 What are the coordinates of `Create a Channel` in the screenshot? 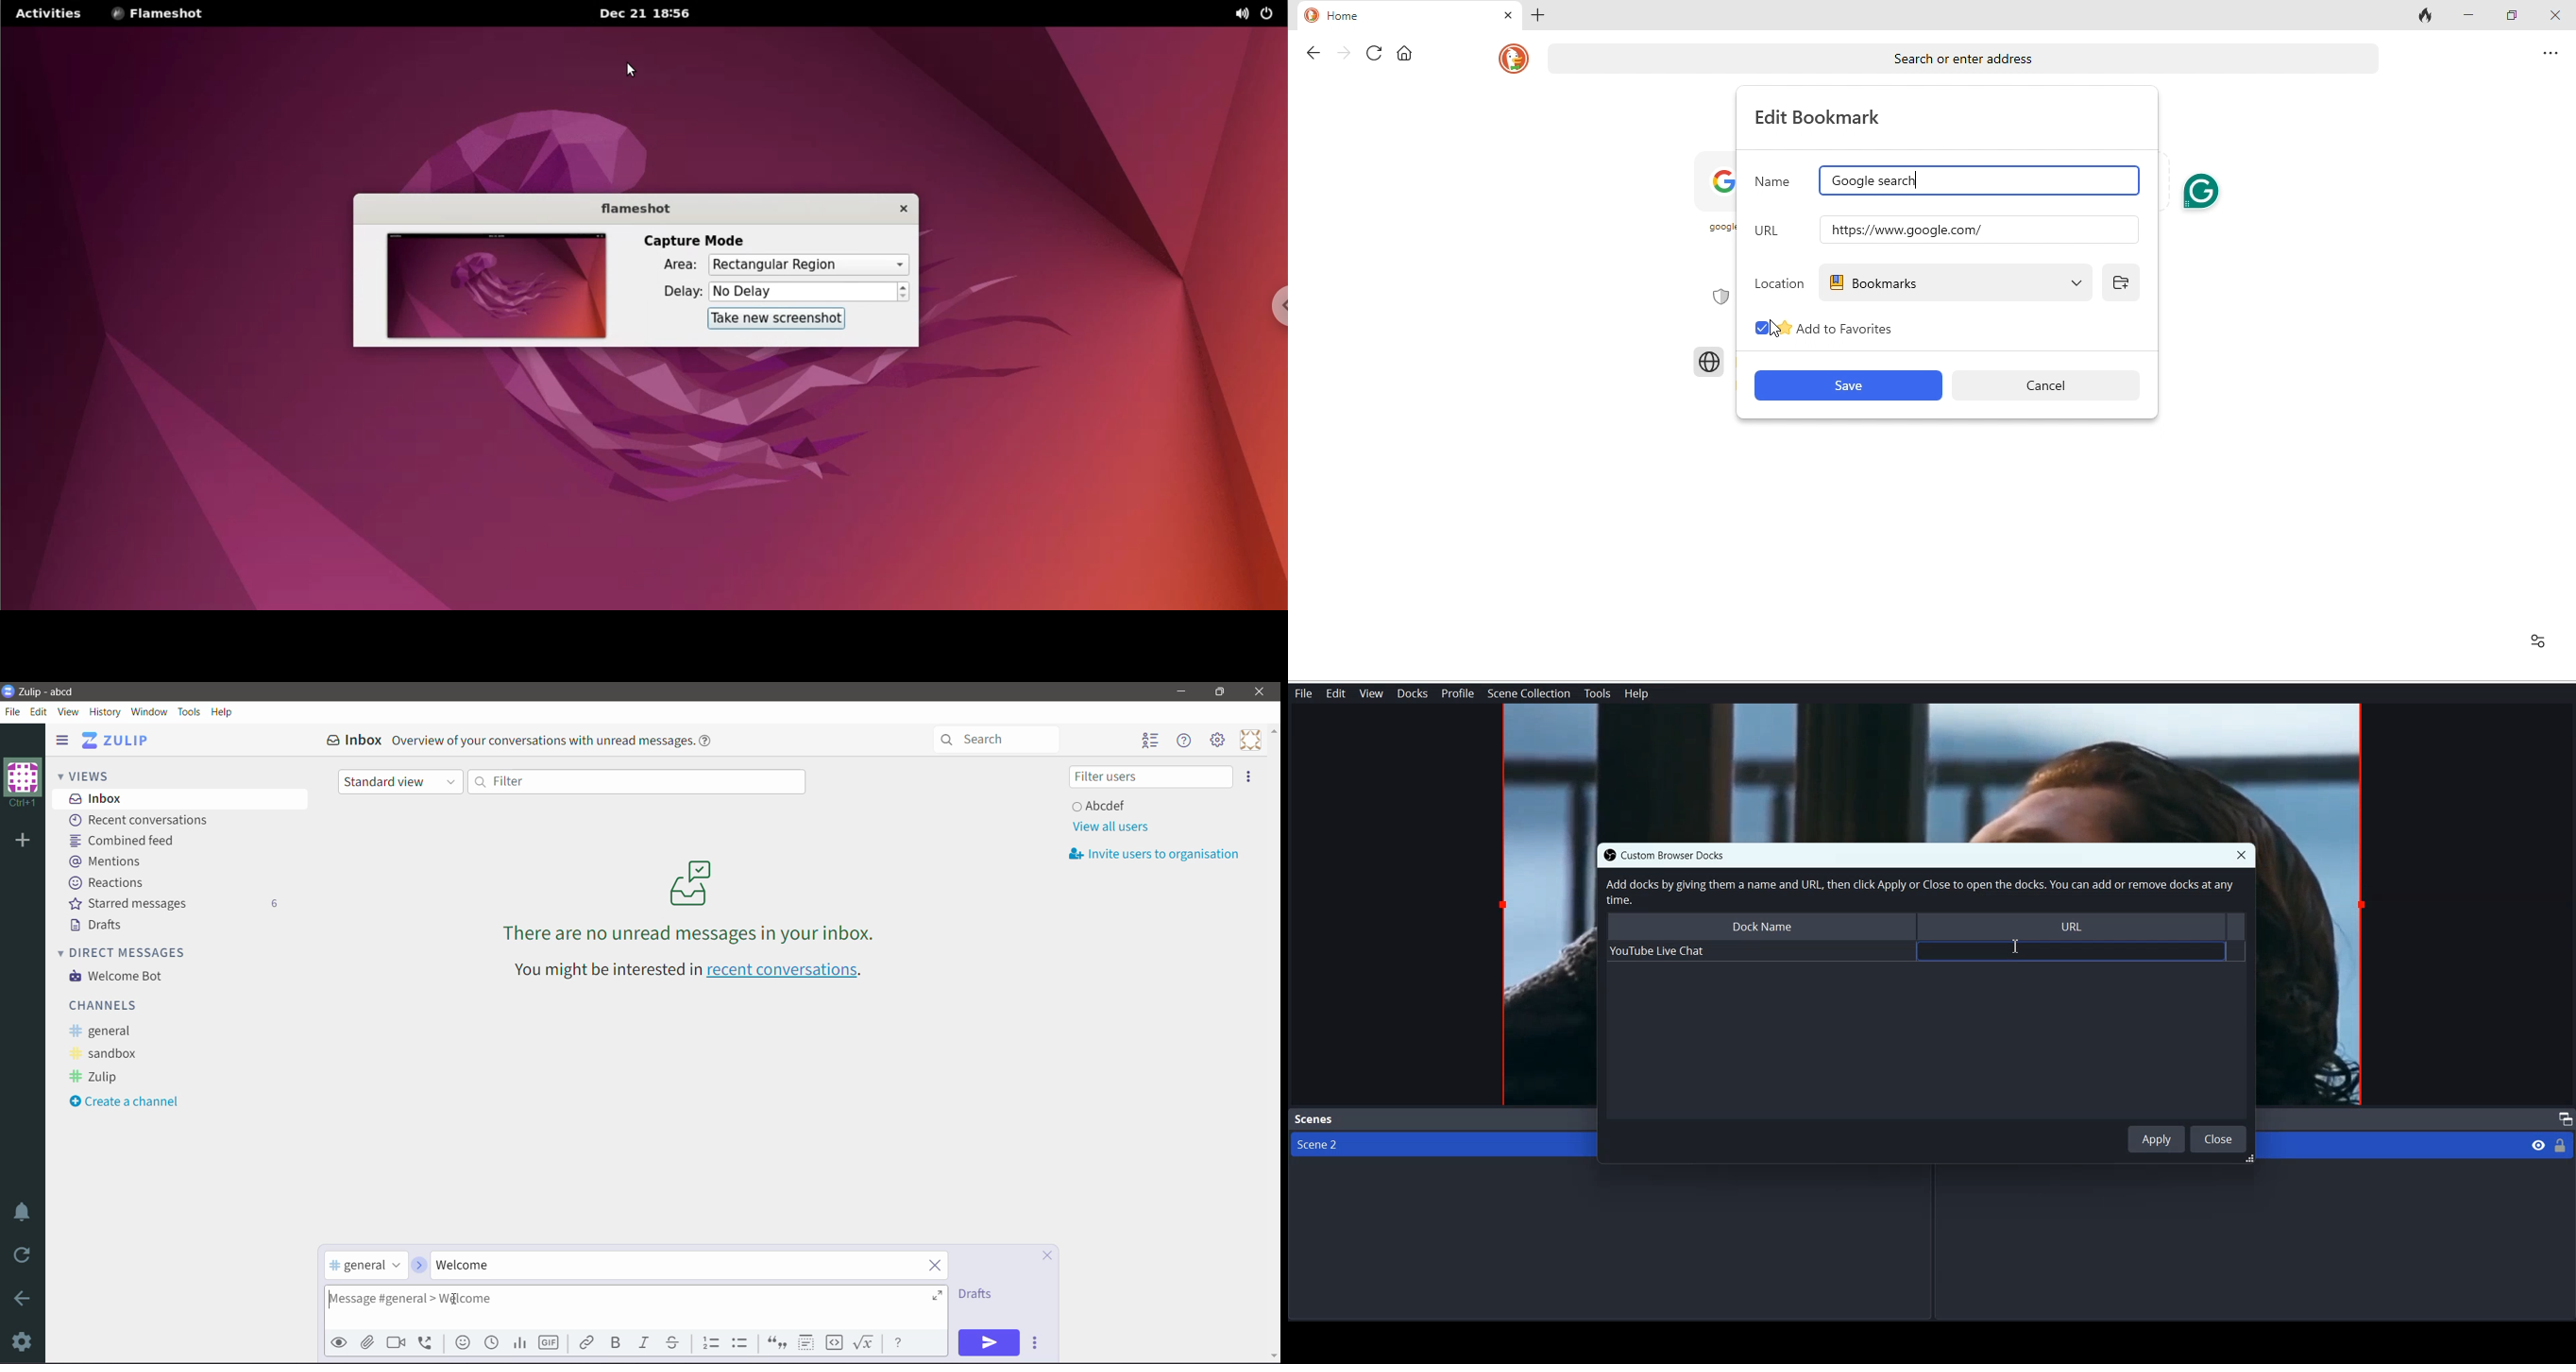 It's located at (129, 1102).